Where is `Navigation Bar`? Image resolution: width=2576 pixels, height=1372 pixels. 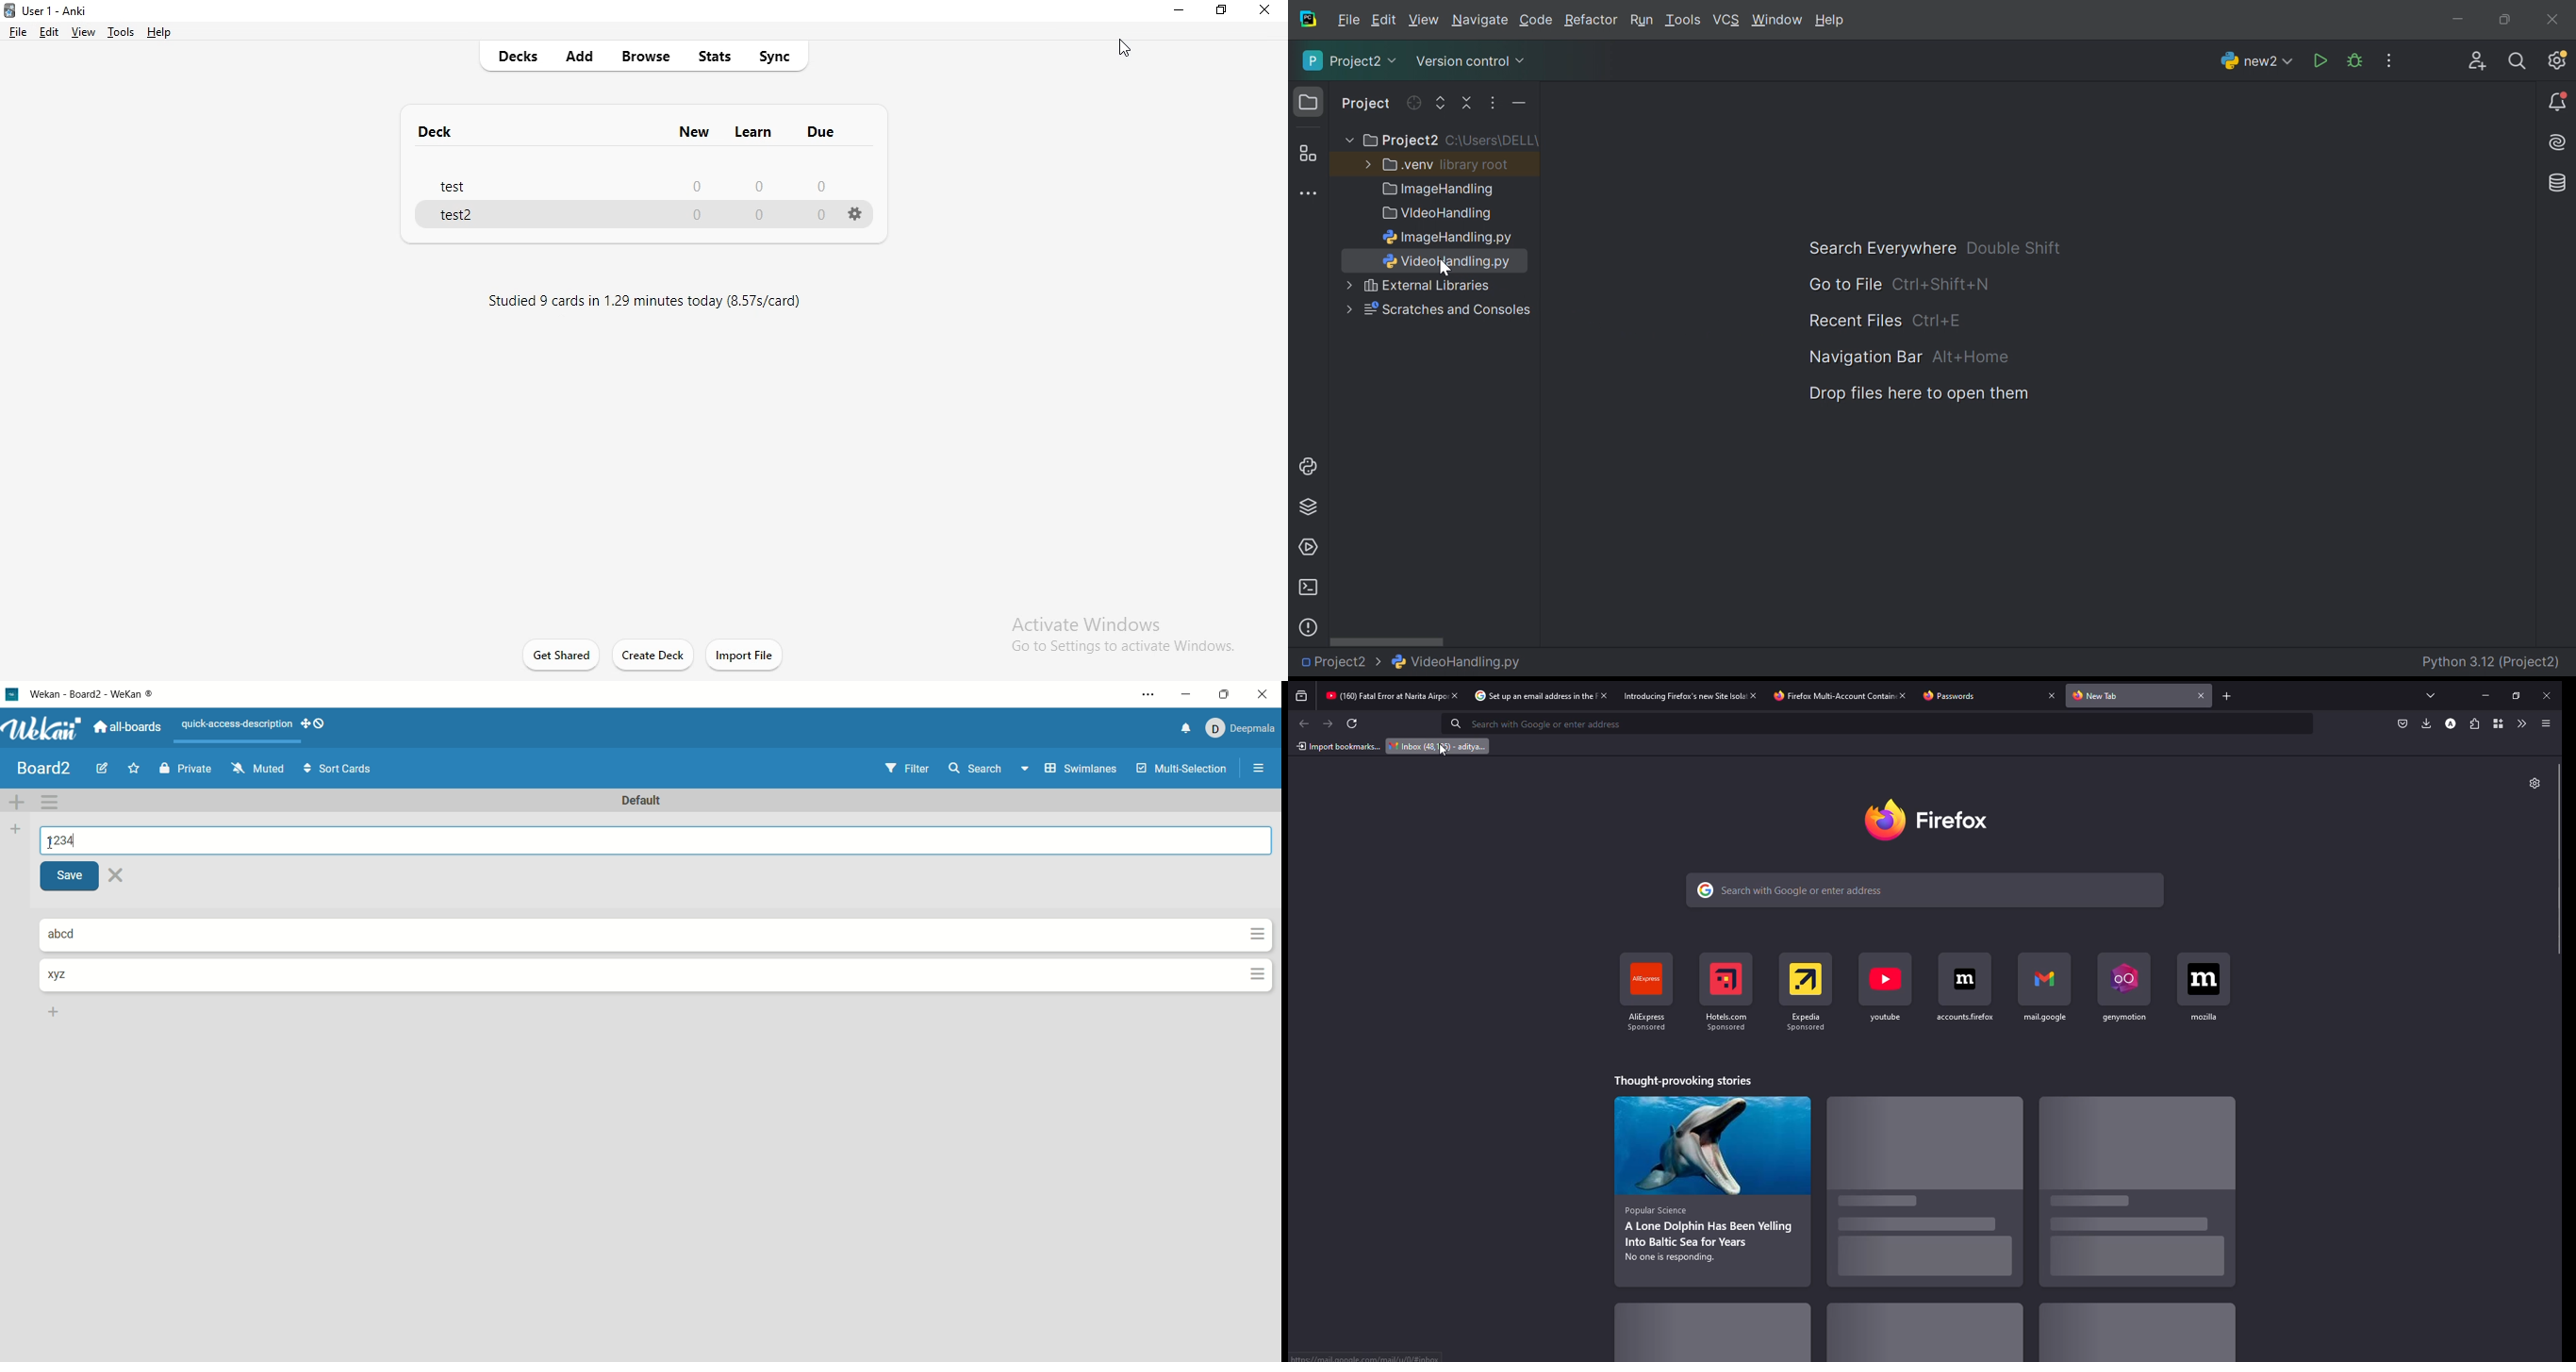
Navigation Bar is located at coordinates (1862, 356).